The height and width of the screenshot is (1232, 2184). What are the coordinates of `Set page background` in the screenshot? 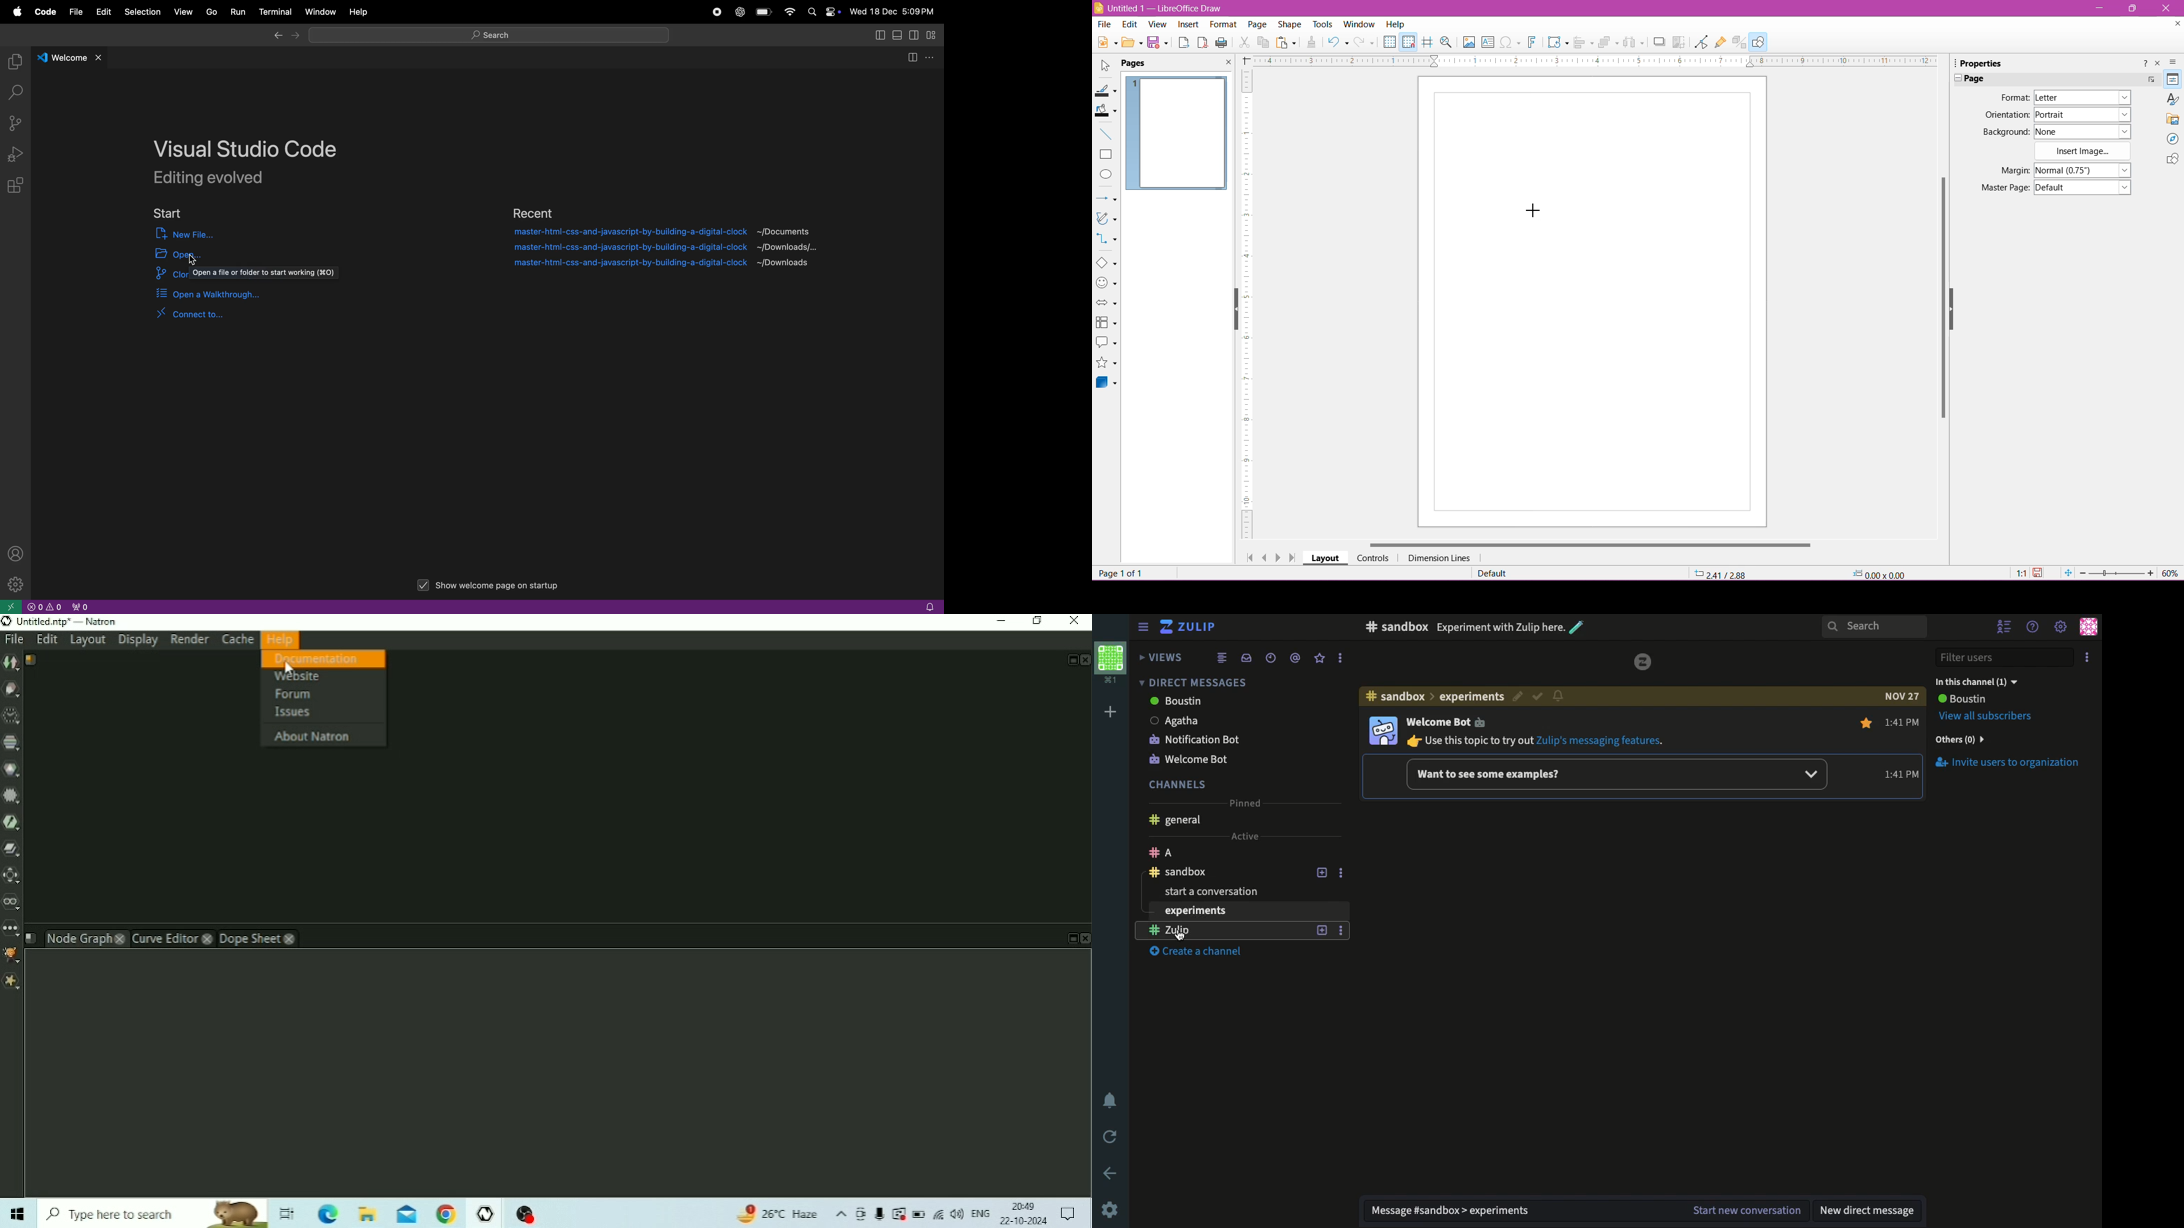 It's located at (2083, 131).